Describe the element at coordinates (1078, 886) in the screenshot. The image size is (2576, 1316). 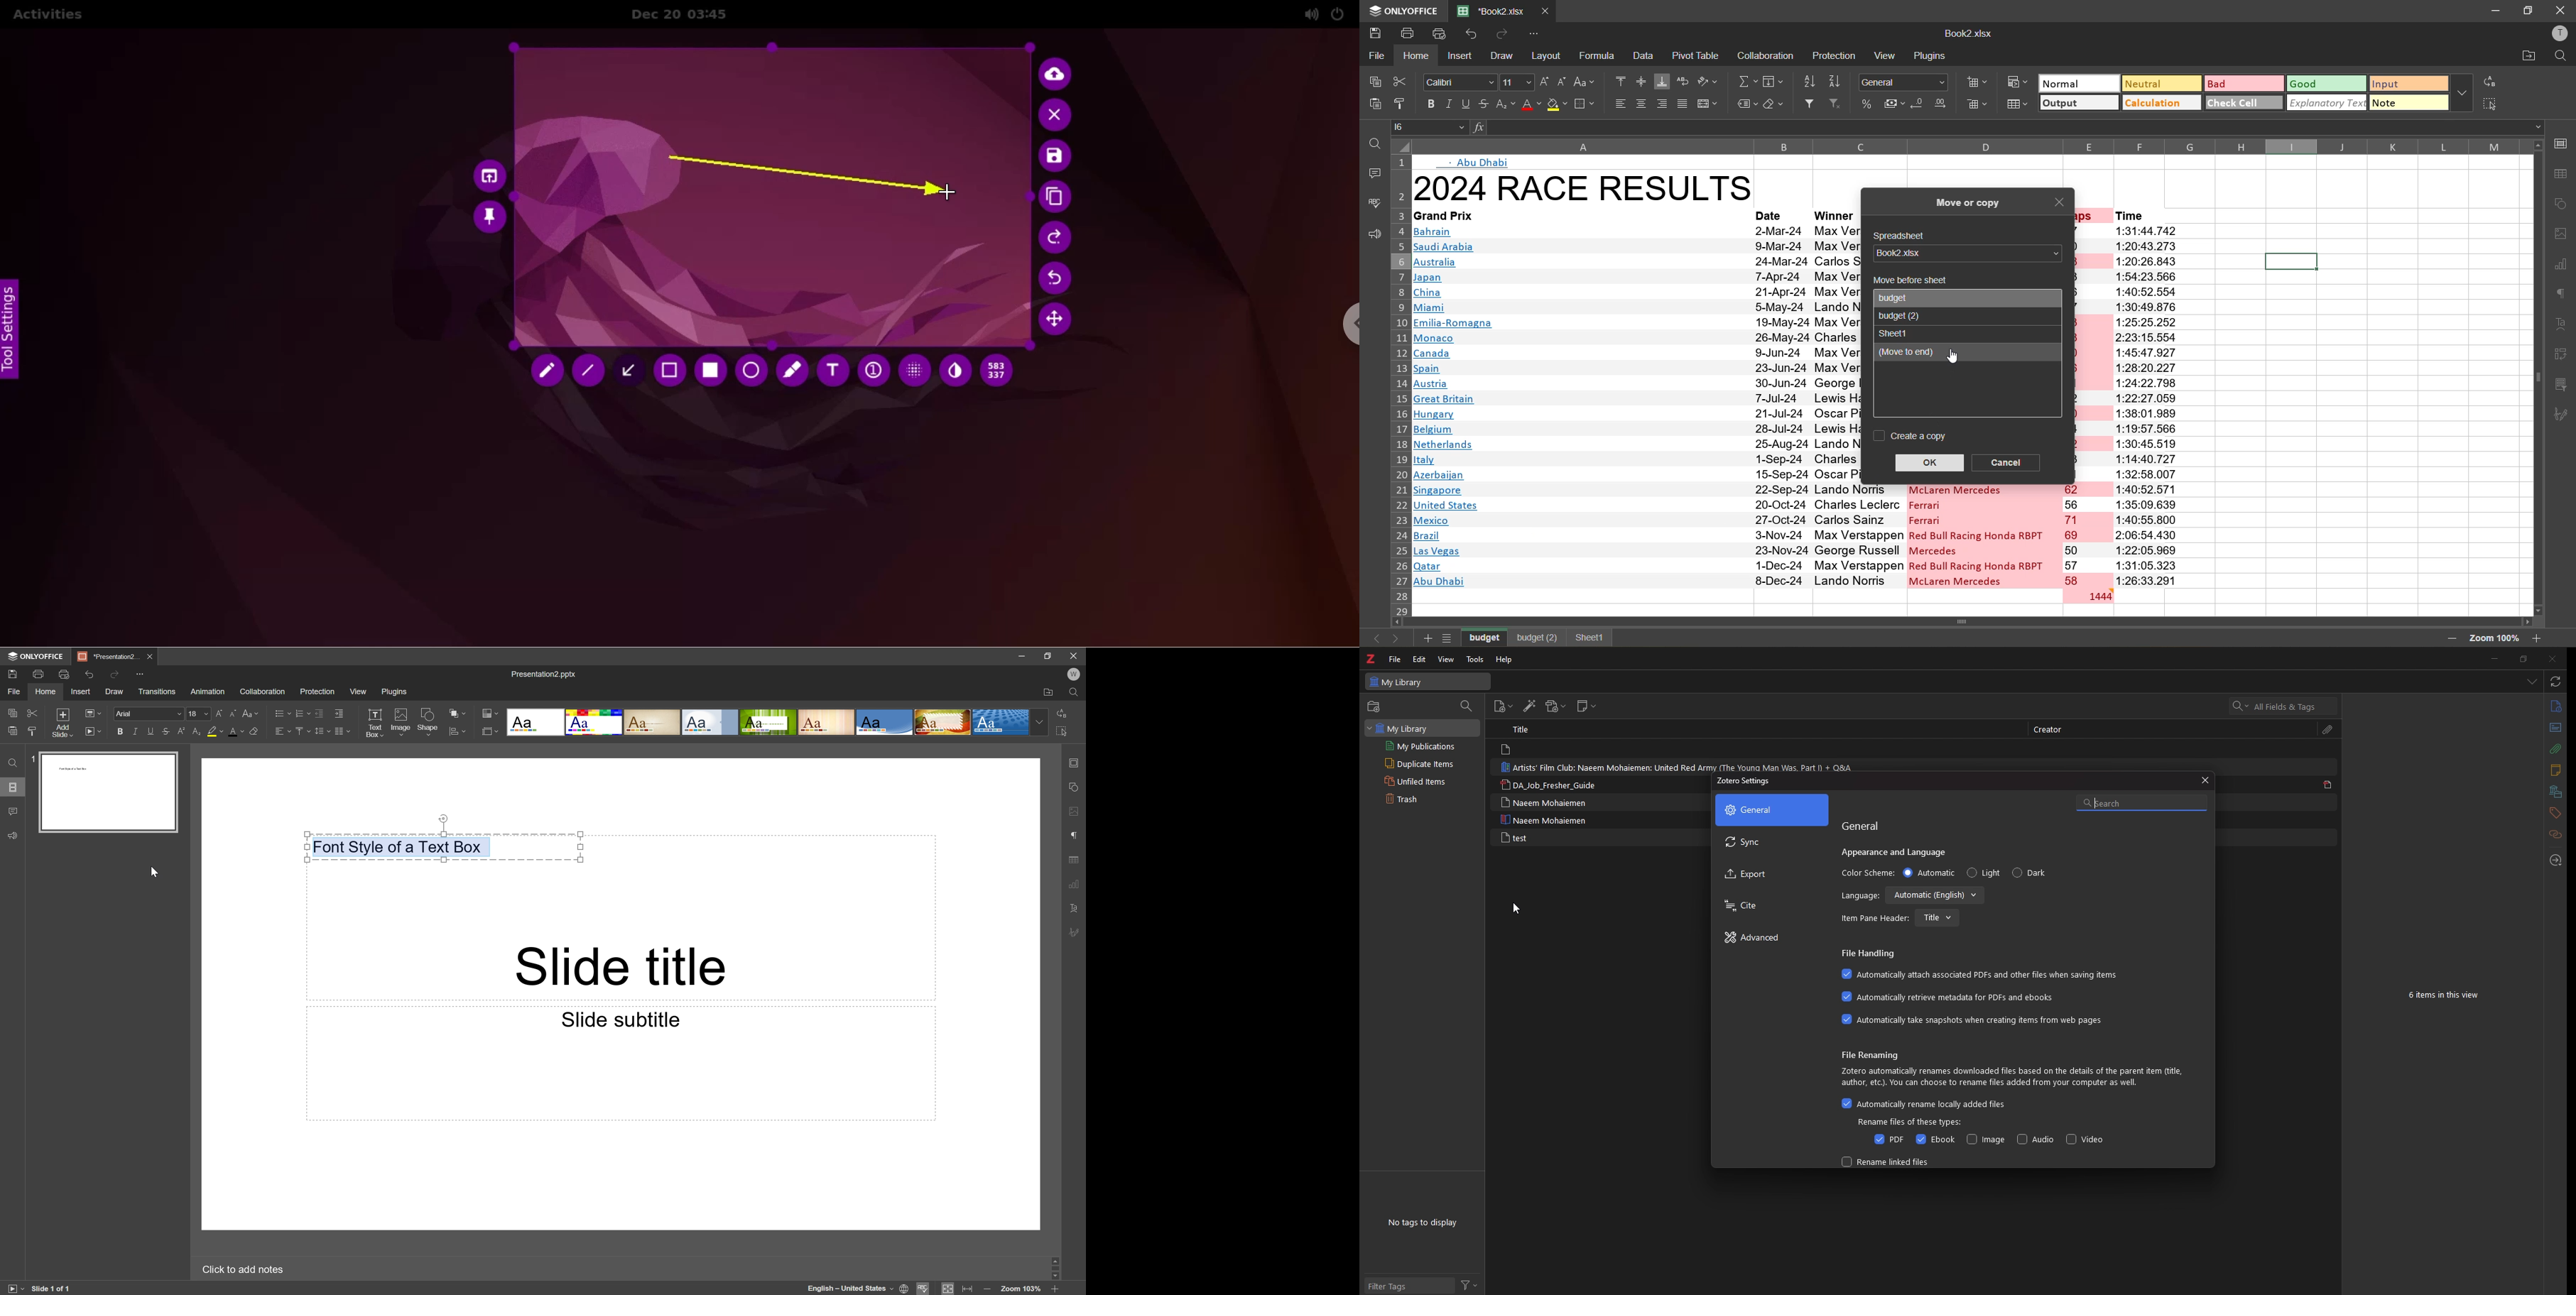
I see `Chart settings` at that location.